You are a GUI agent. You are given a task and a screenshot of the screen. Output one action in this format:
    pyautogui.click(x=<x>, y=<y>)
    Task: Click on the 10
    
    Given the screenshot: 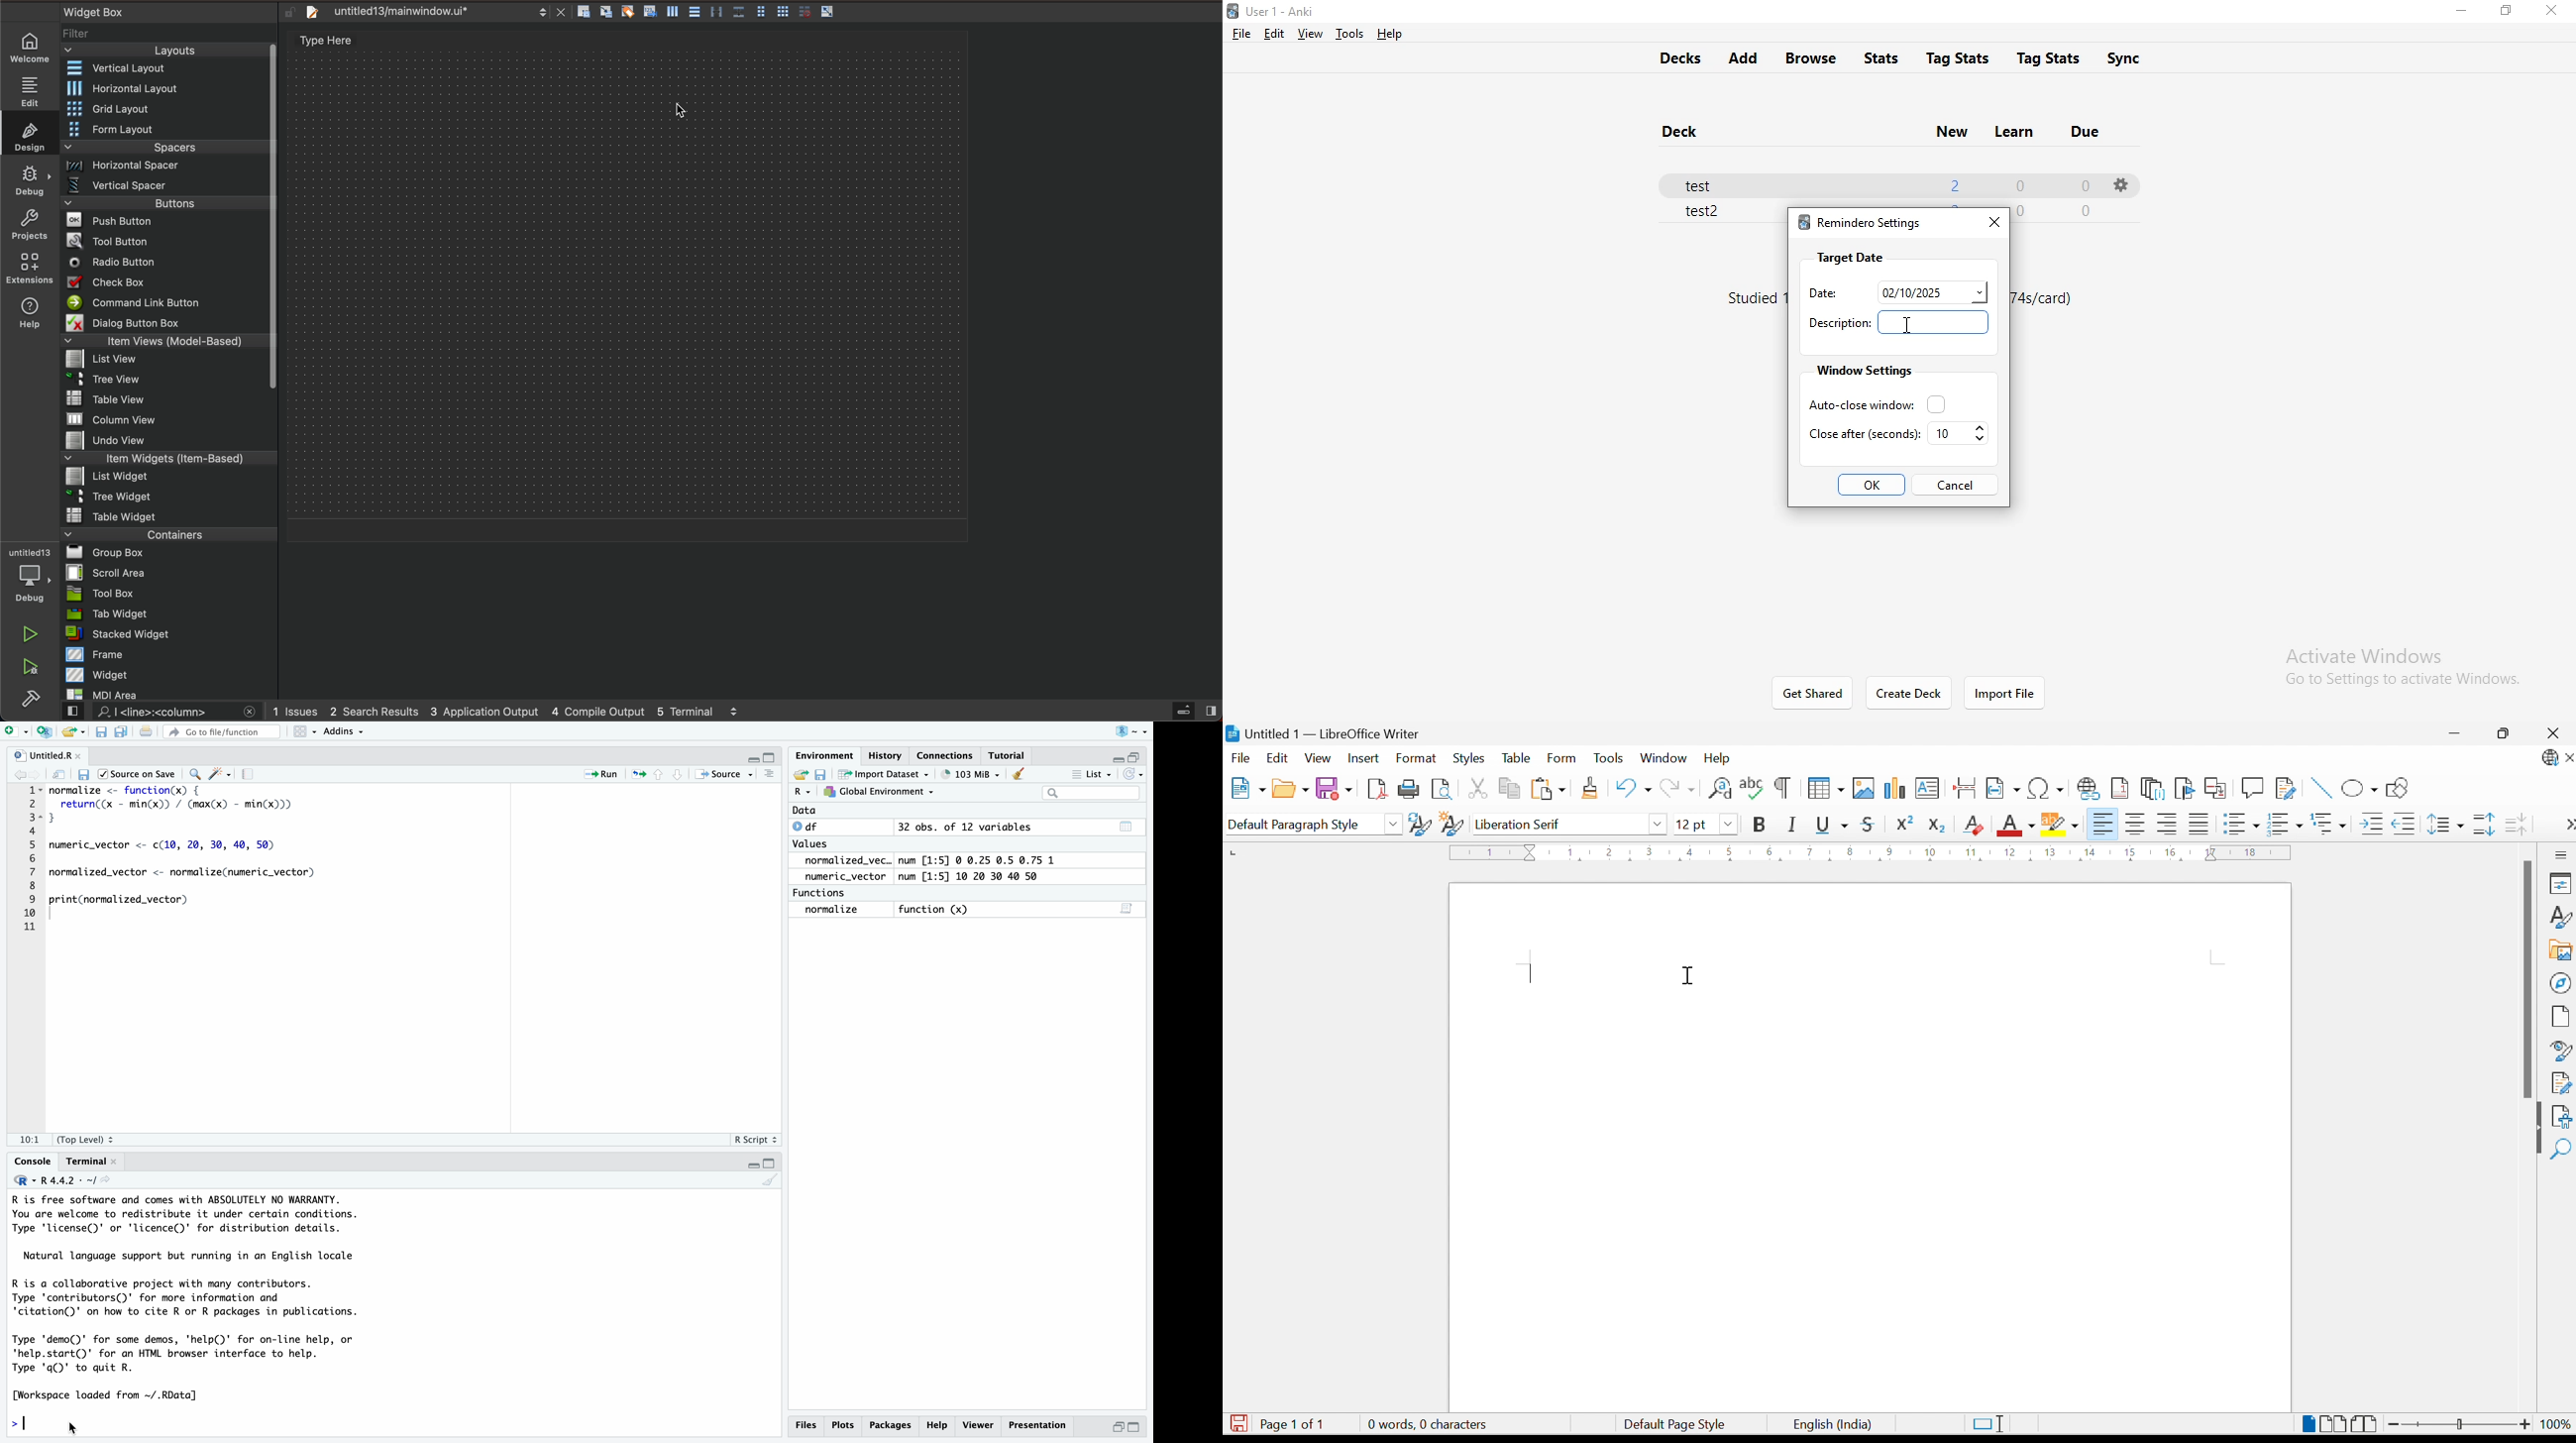 What is the action you would take?
    pyautogui.click(x=1930, y=852)
    